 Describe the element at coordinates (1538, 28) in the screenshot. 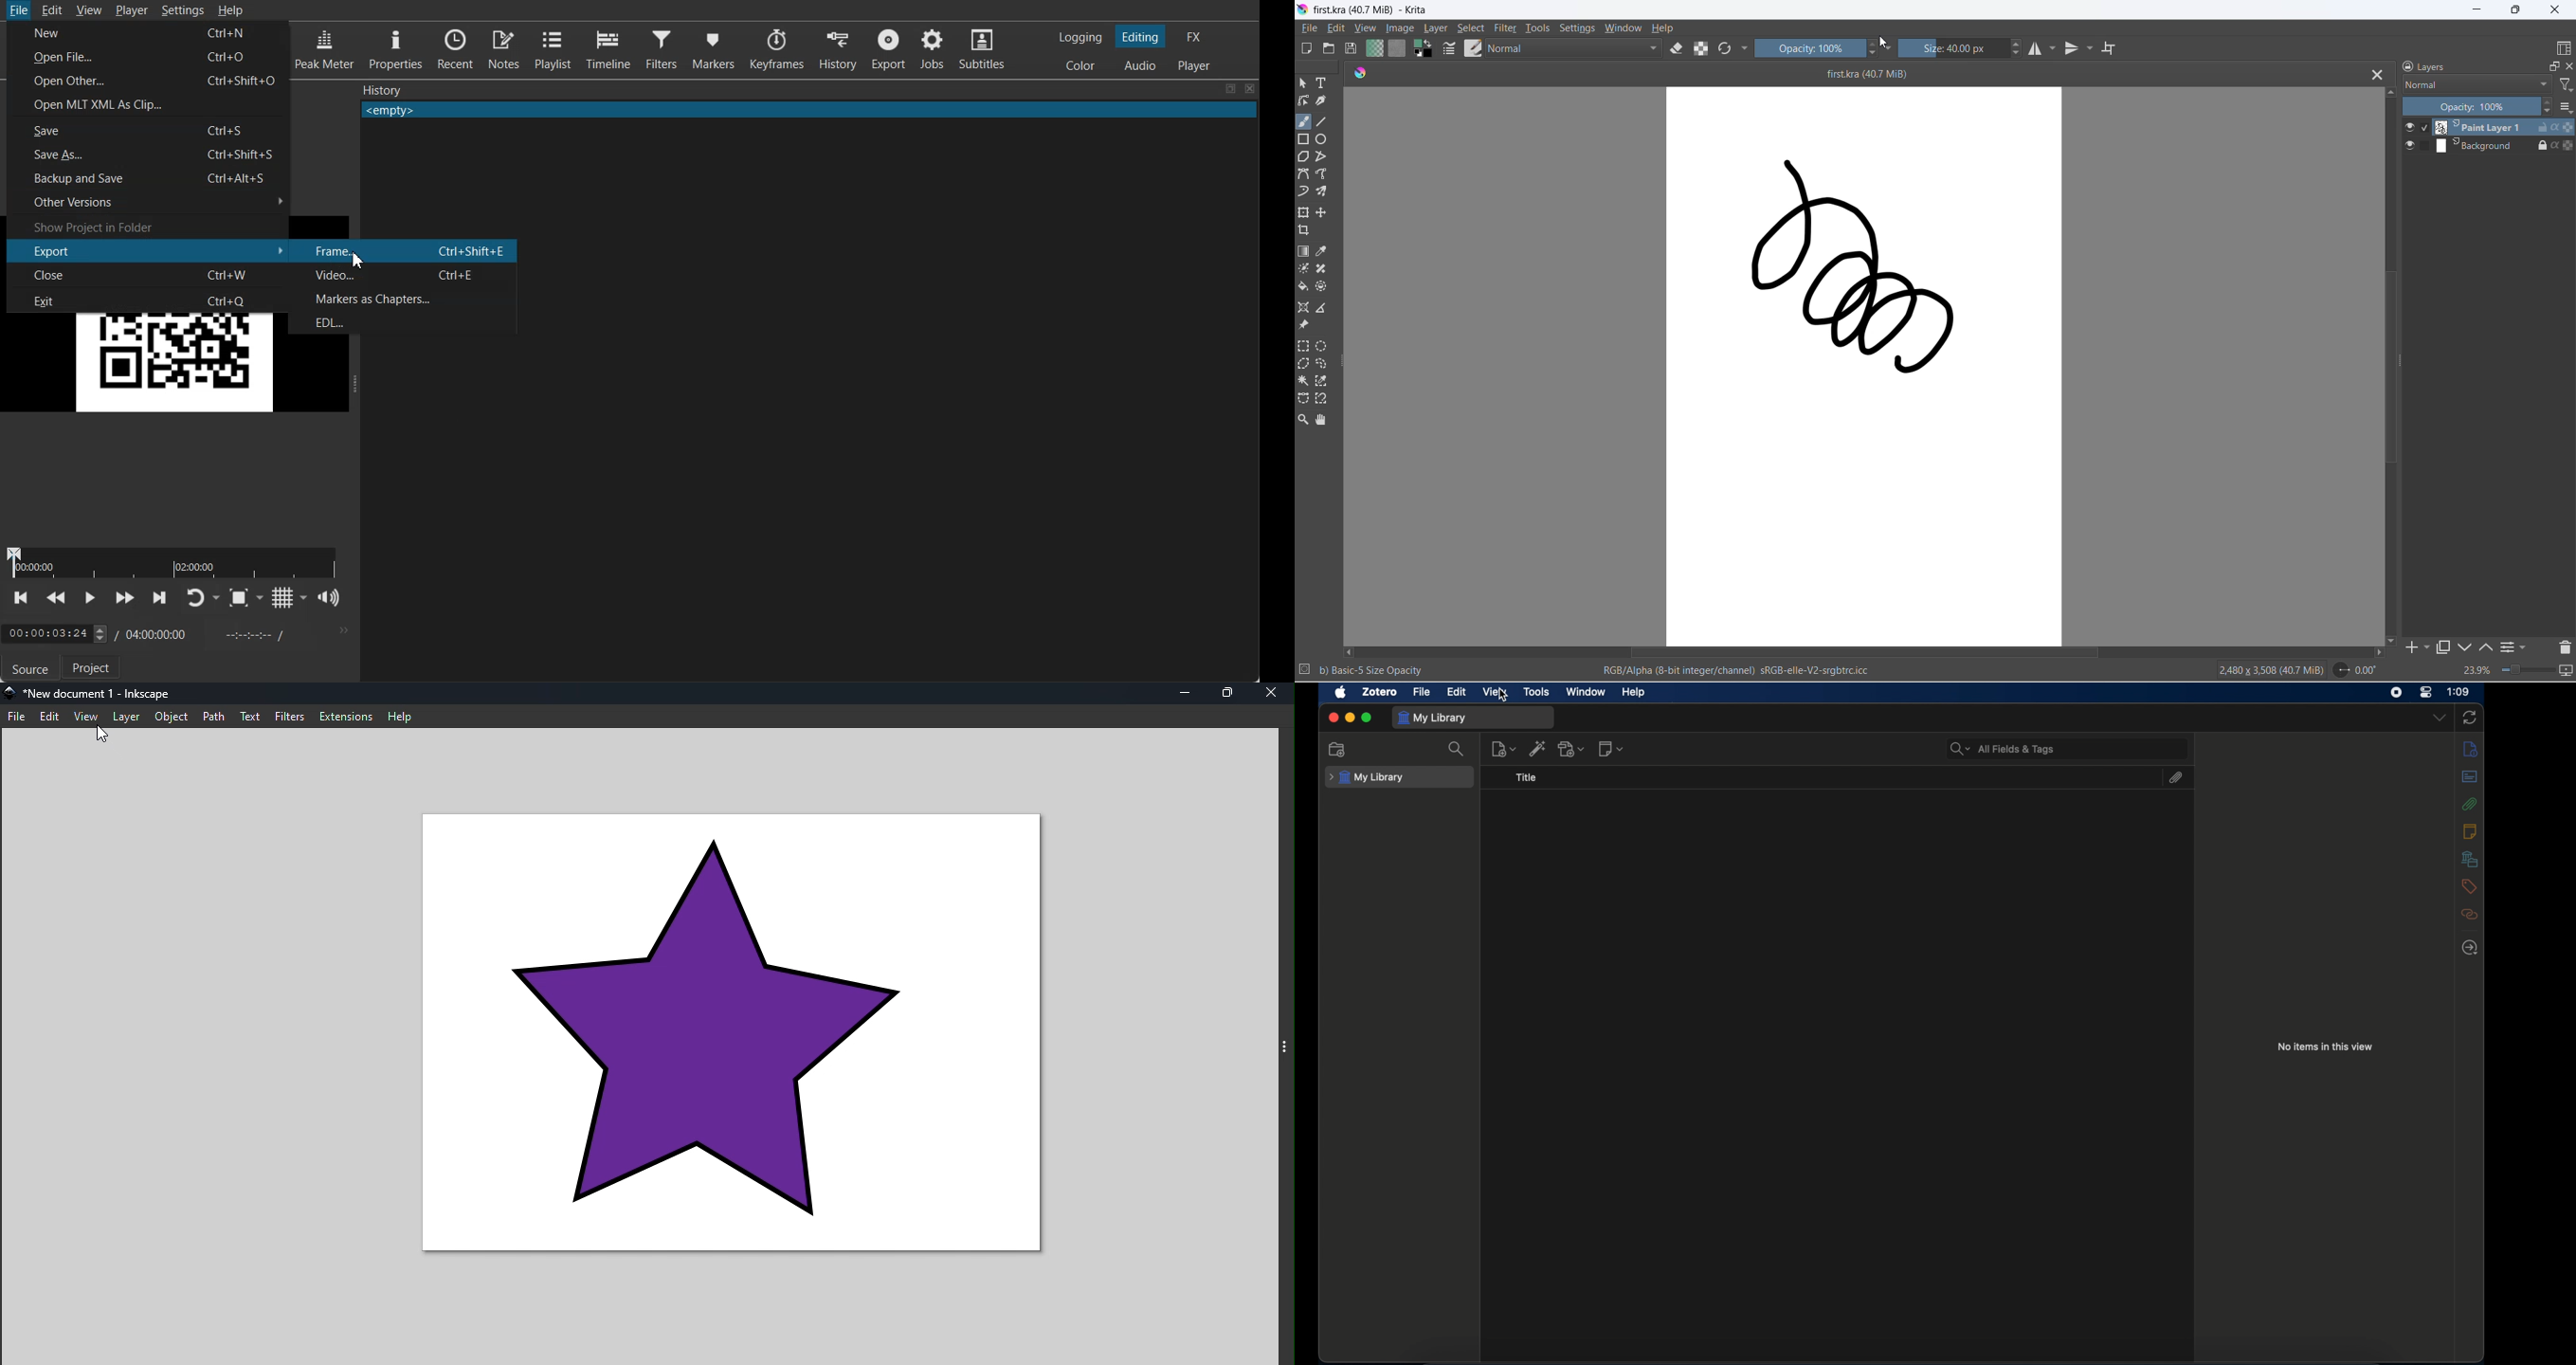

I see `tools` at that location.